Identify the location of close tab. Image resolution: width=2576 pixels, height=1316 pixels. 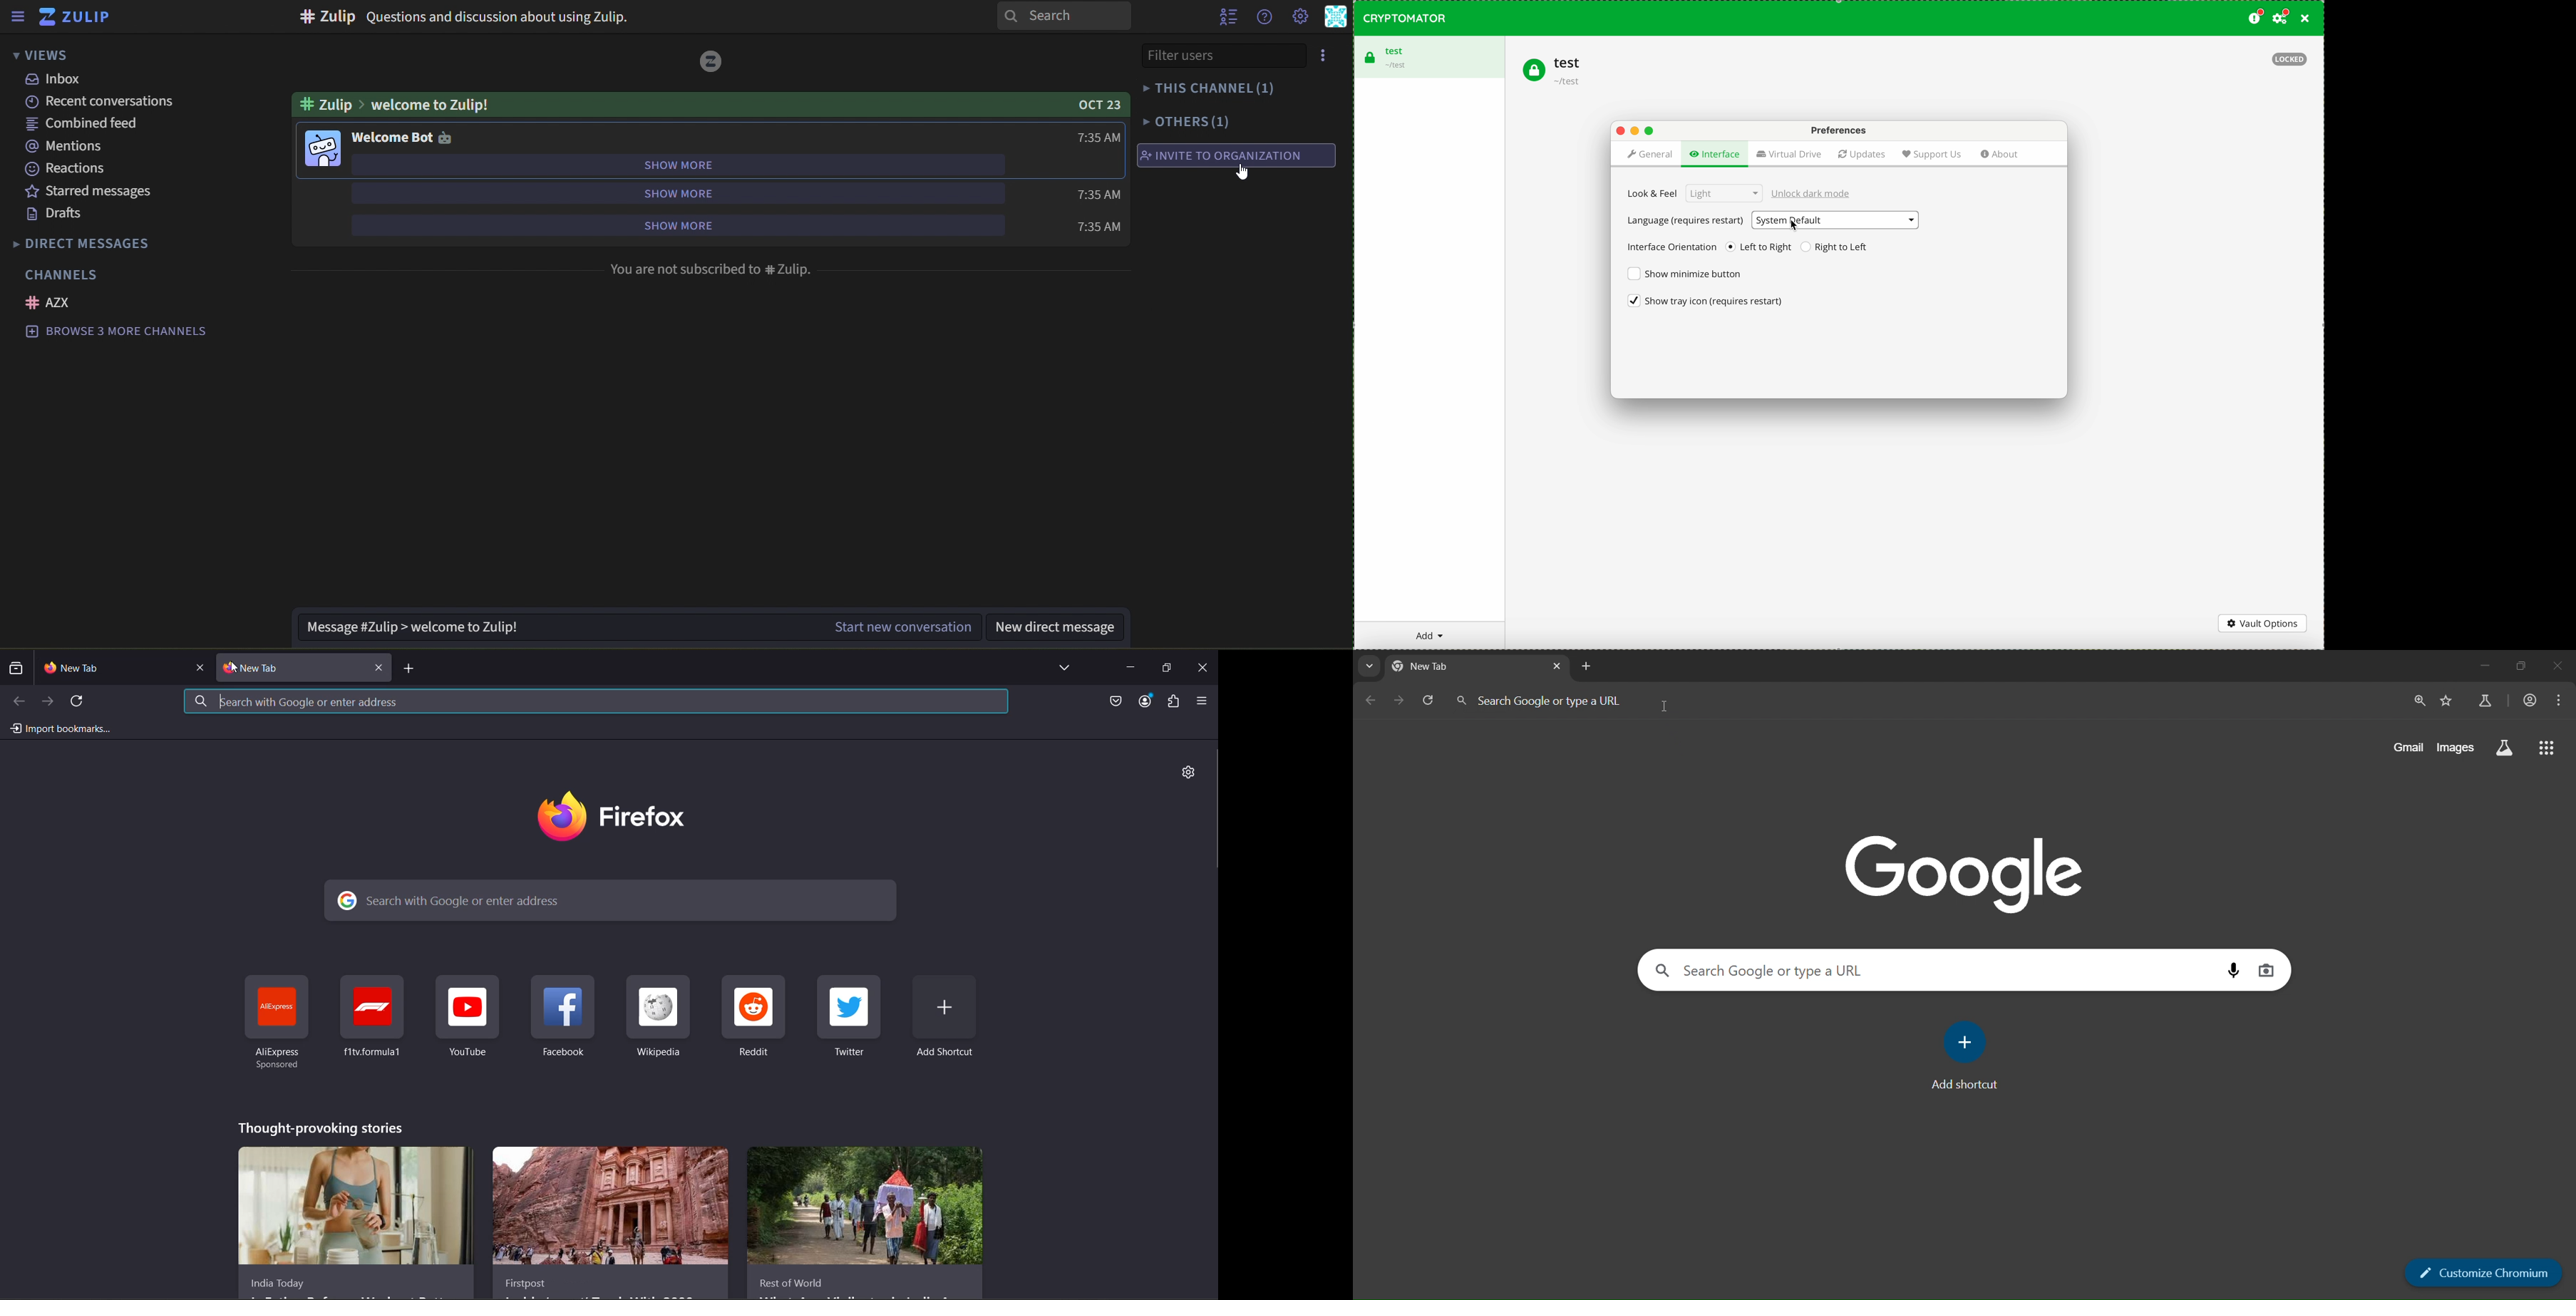
(200, 667).